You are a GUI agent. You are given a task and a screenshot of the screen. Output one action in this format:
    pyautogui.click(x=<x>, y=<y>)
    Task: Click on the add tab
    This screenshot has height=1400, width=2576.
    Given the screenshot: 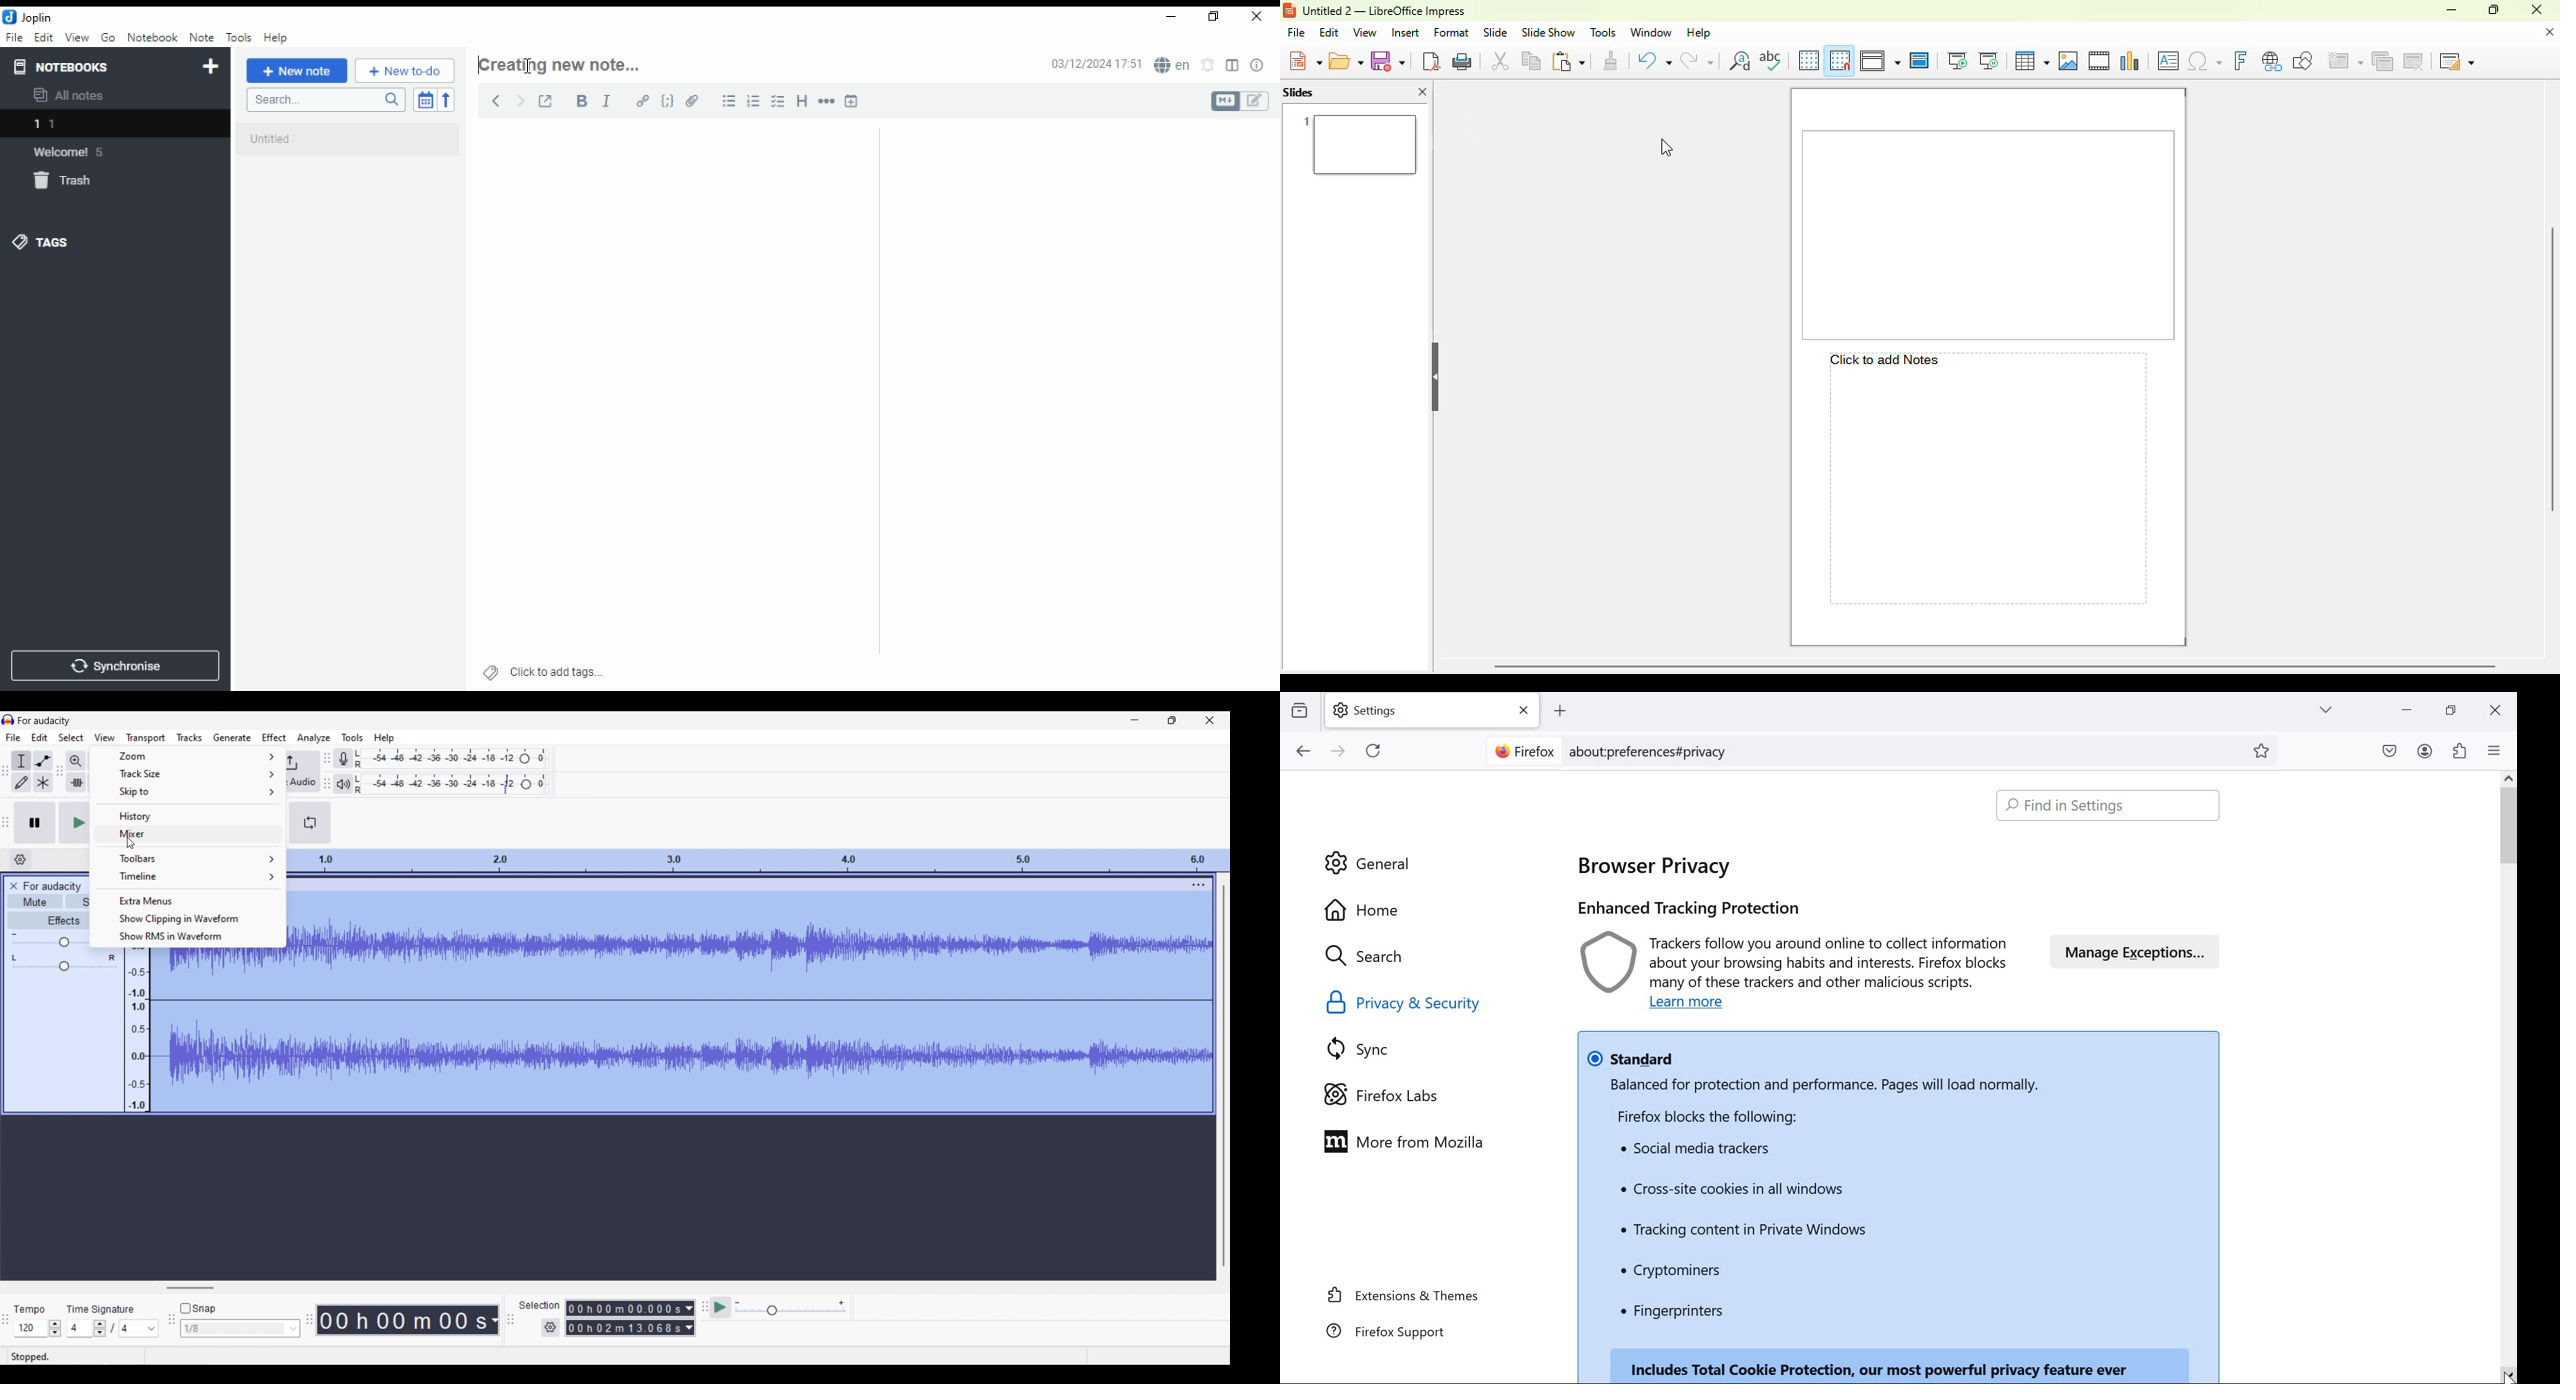 What is the action you would take?
    pyautogui.click(x=1560, y=711)
    